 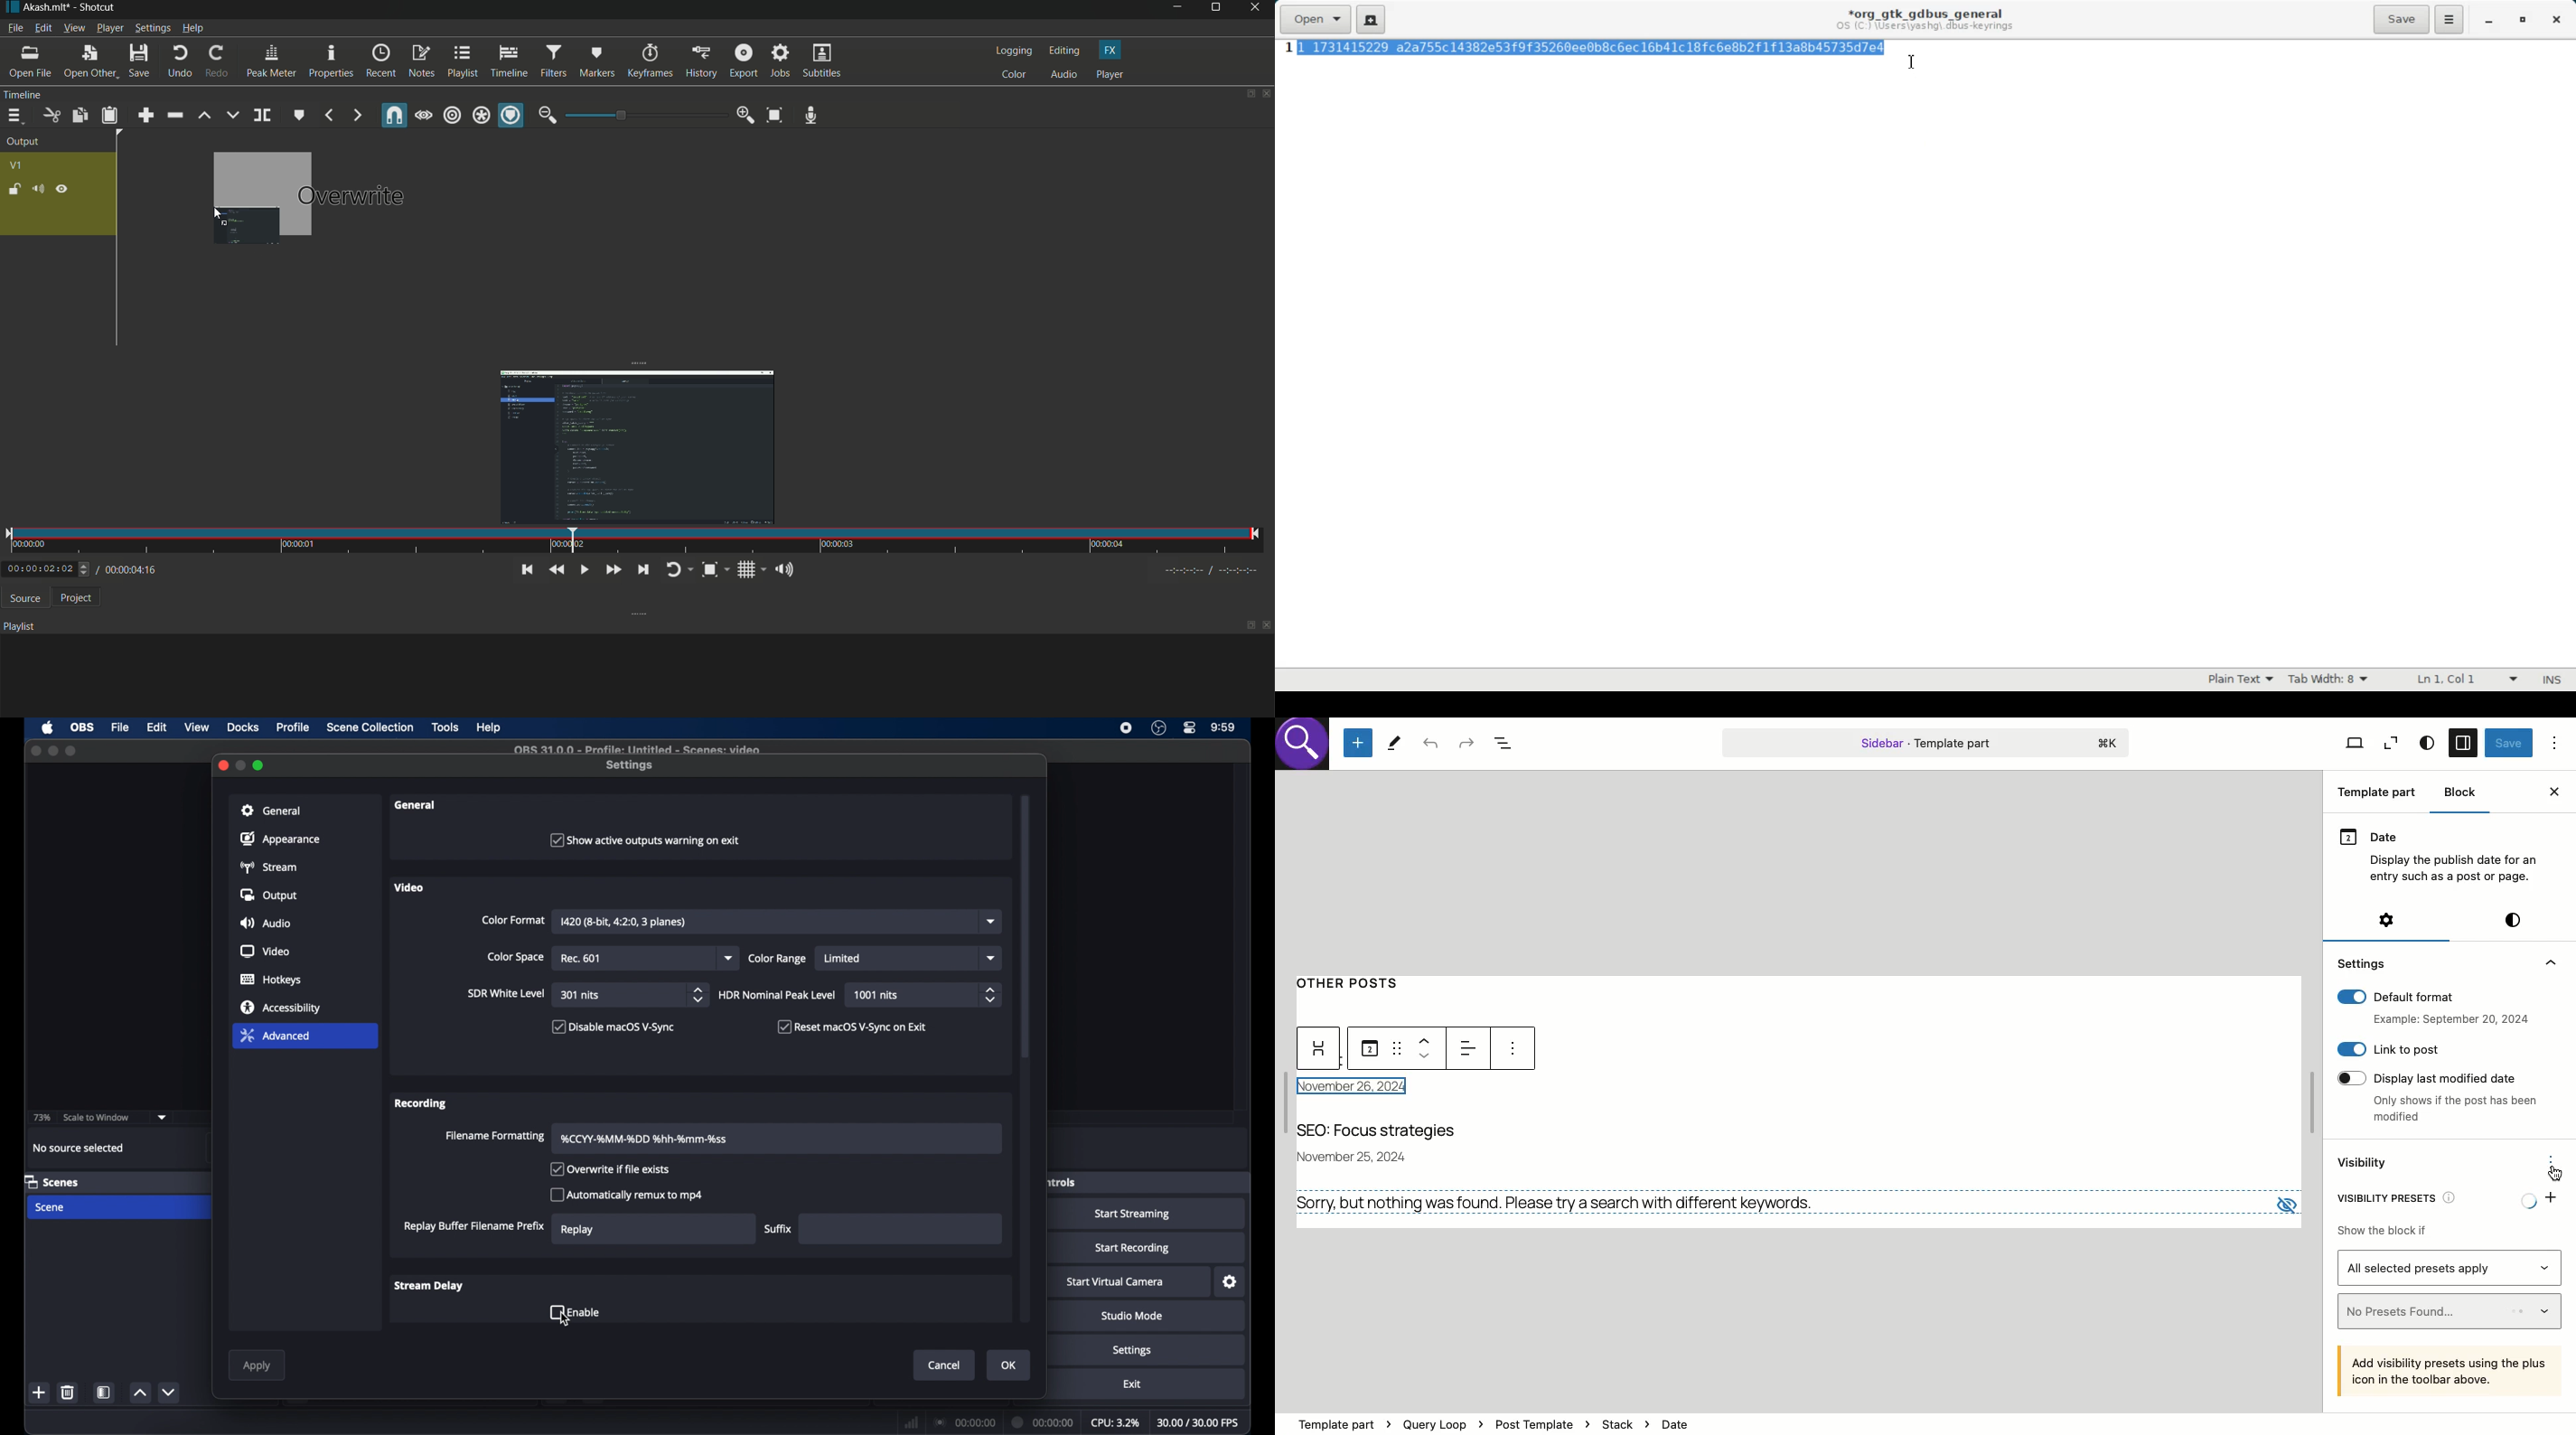 What do you see at coordinates (751, 569) in the screenshot?
I see `toggle grid` at bounding box center [751, 569].